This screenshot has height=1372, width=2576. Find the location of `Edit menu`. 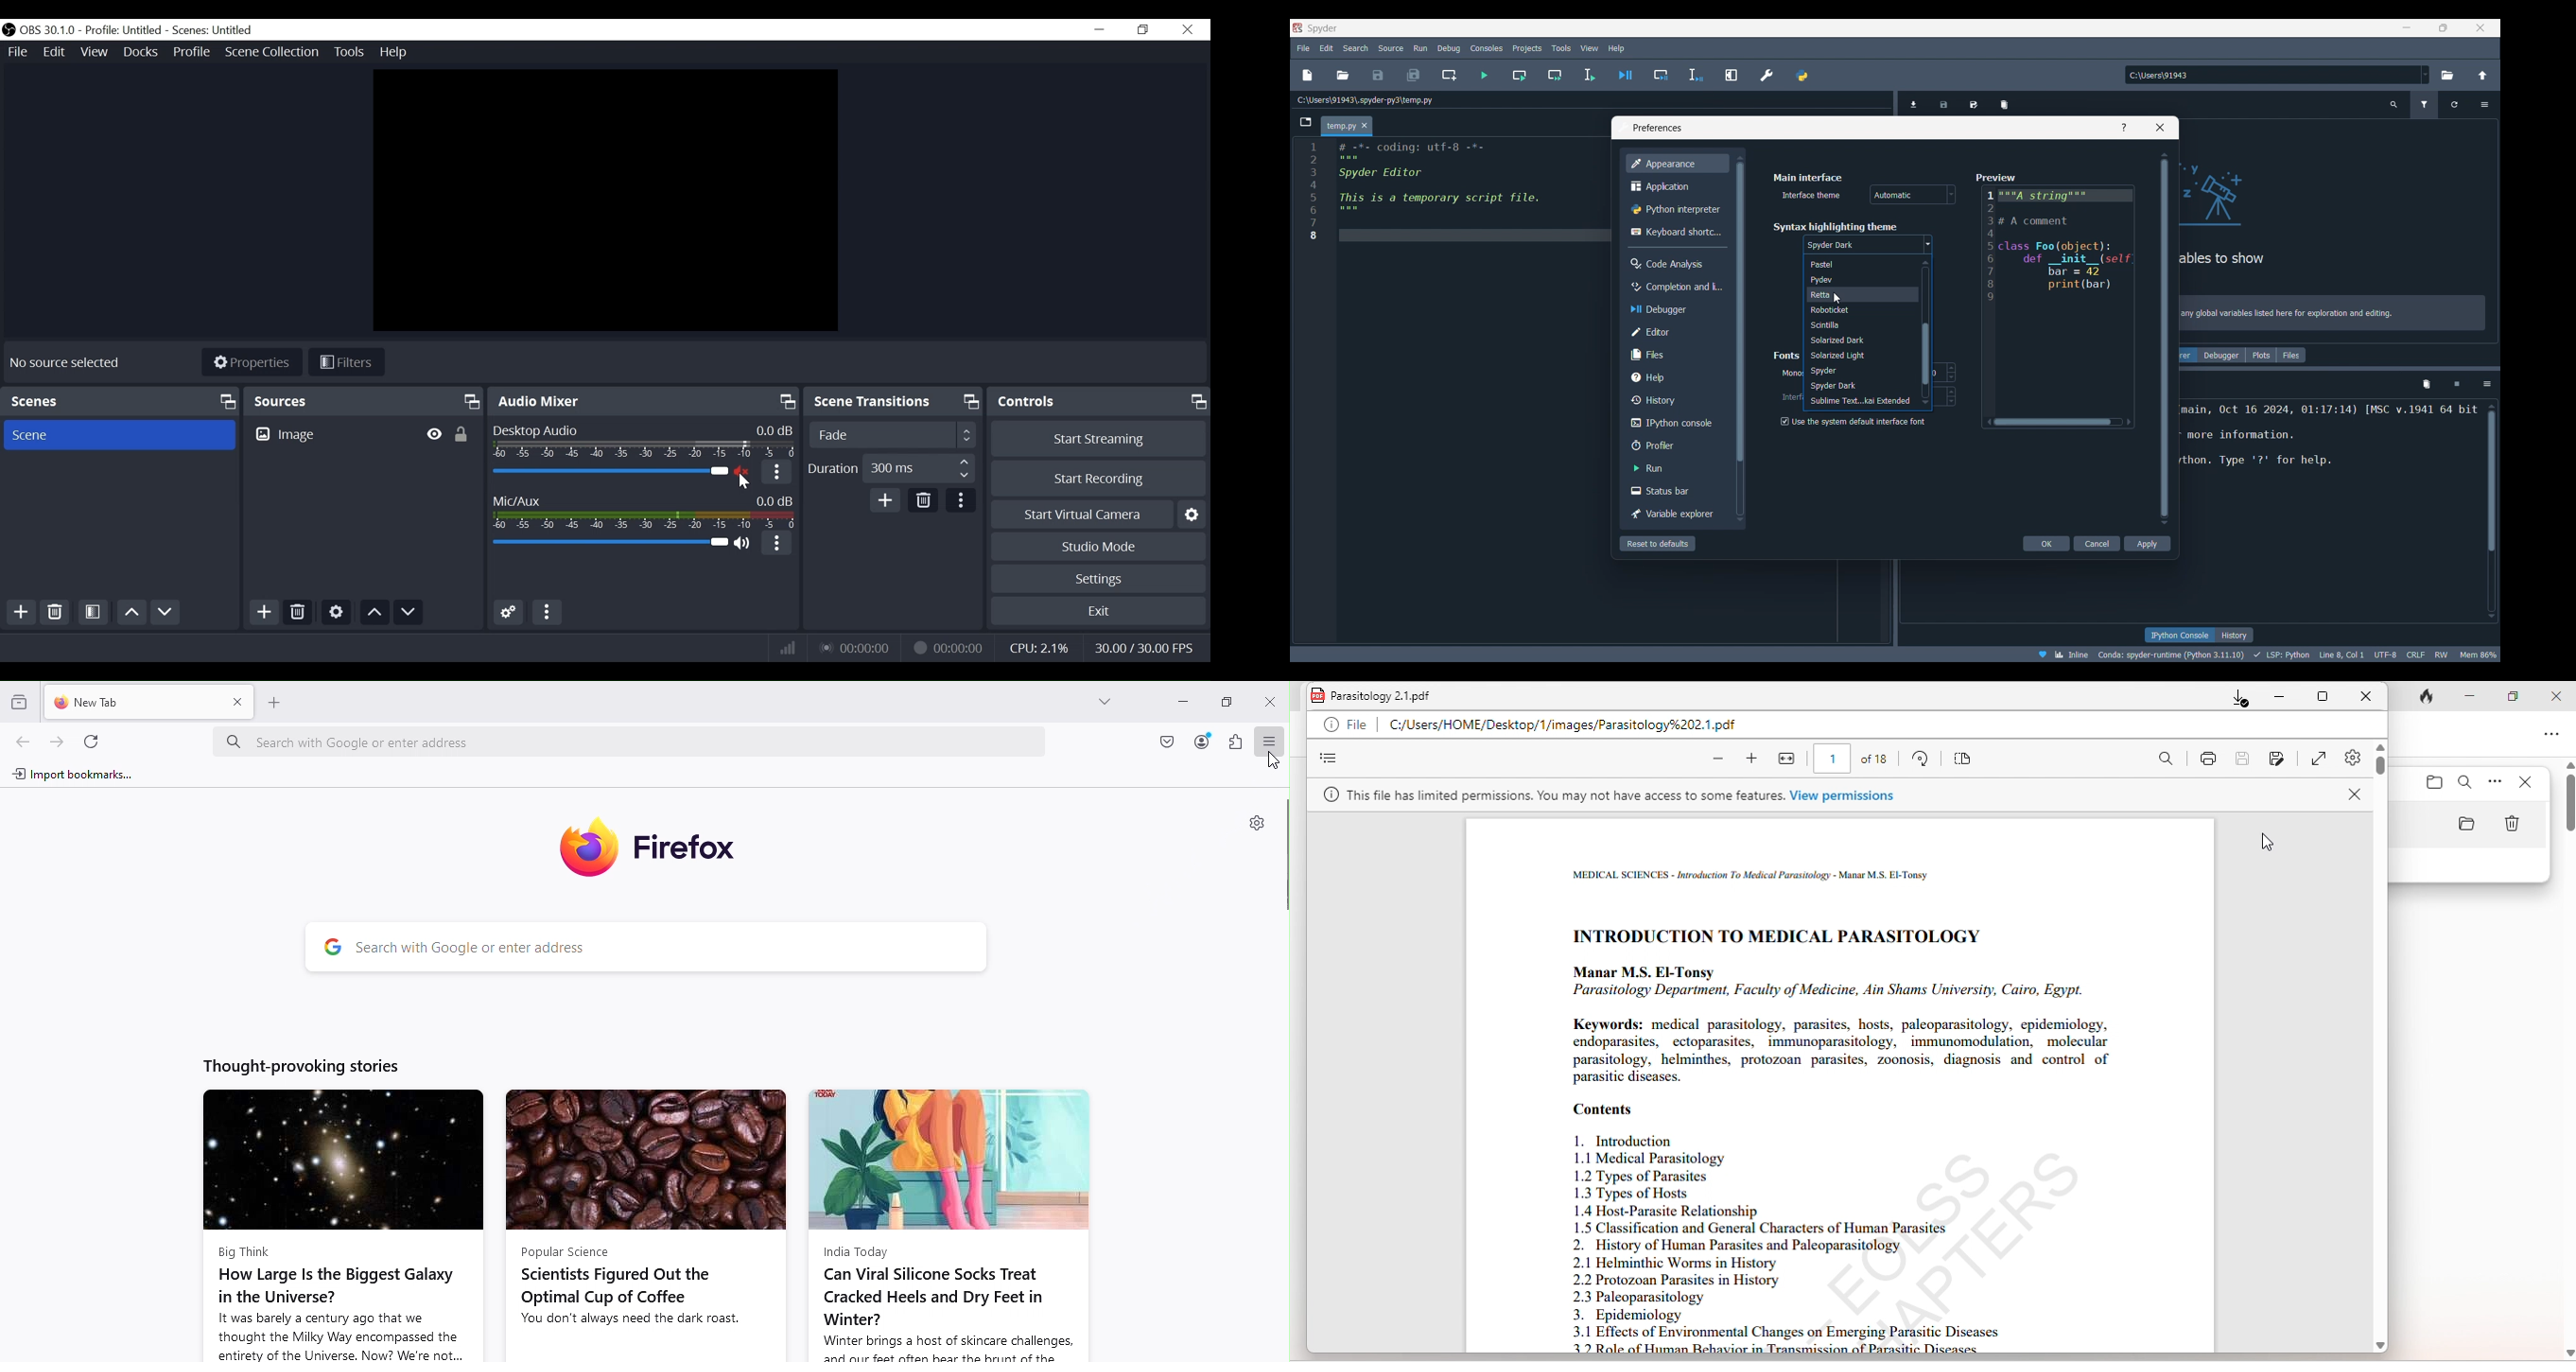

Edit menu is located at coordinates (1326, 49).